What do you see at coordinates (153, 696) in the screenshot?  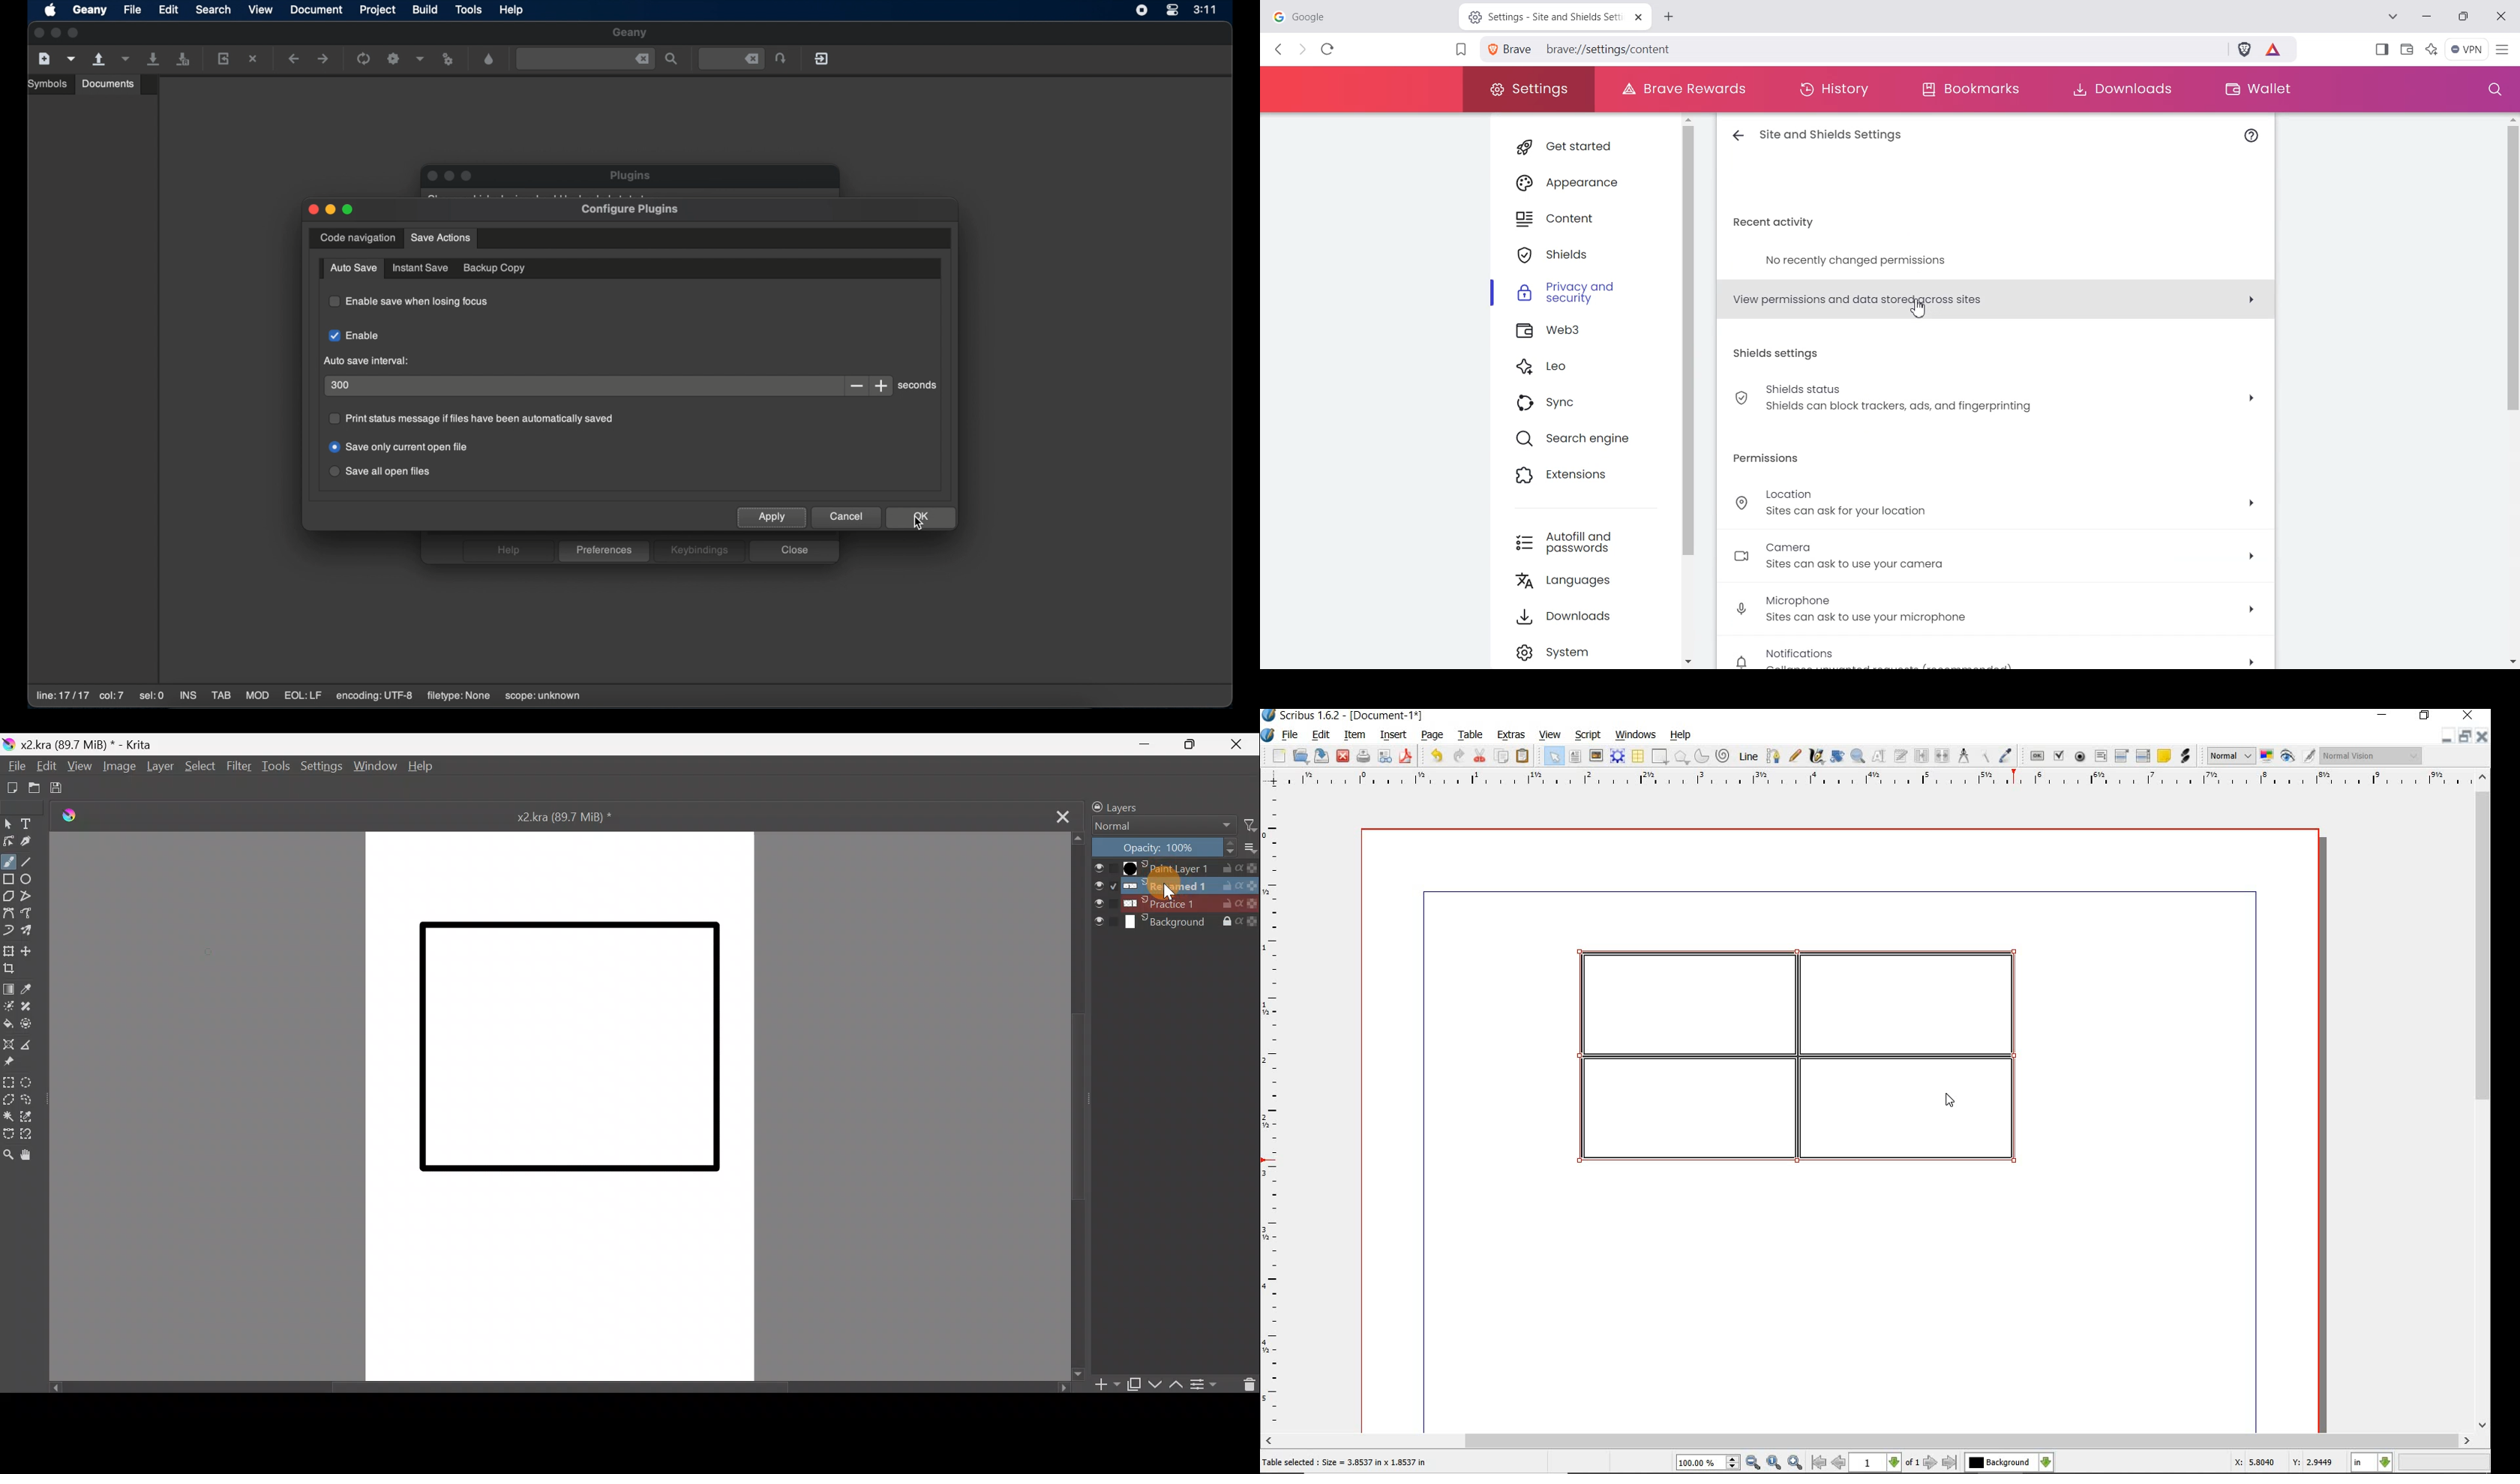 I see `sel:0` at bounding box center [153, 696].